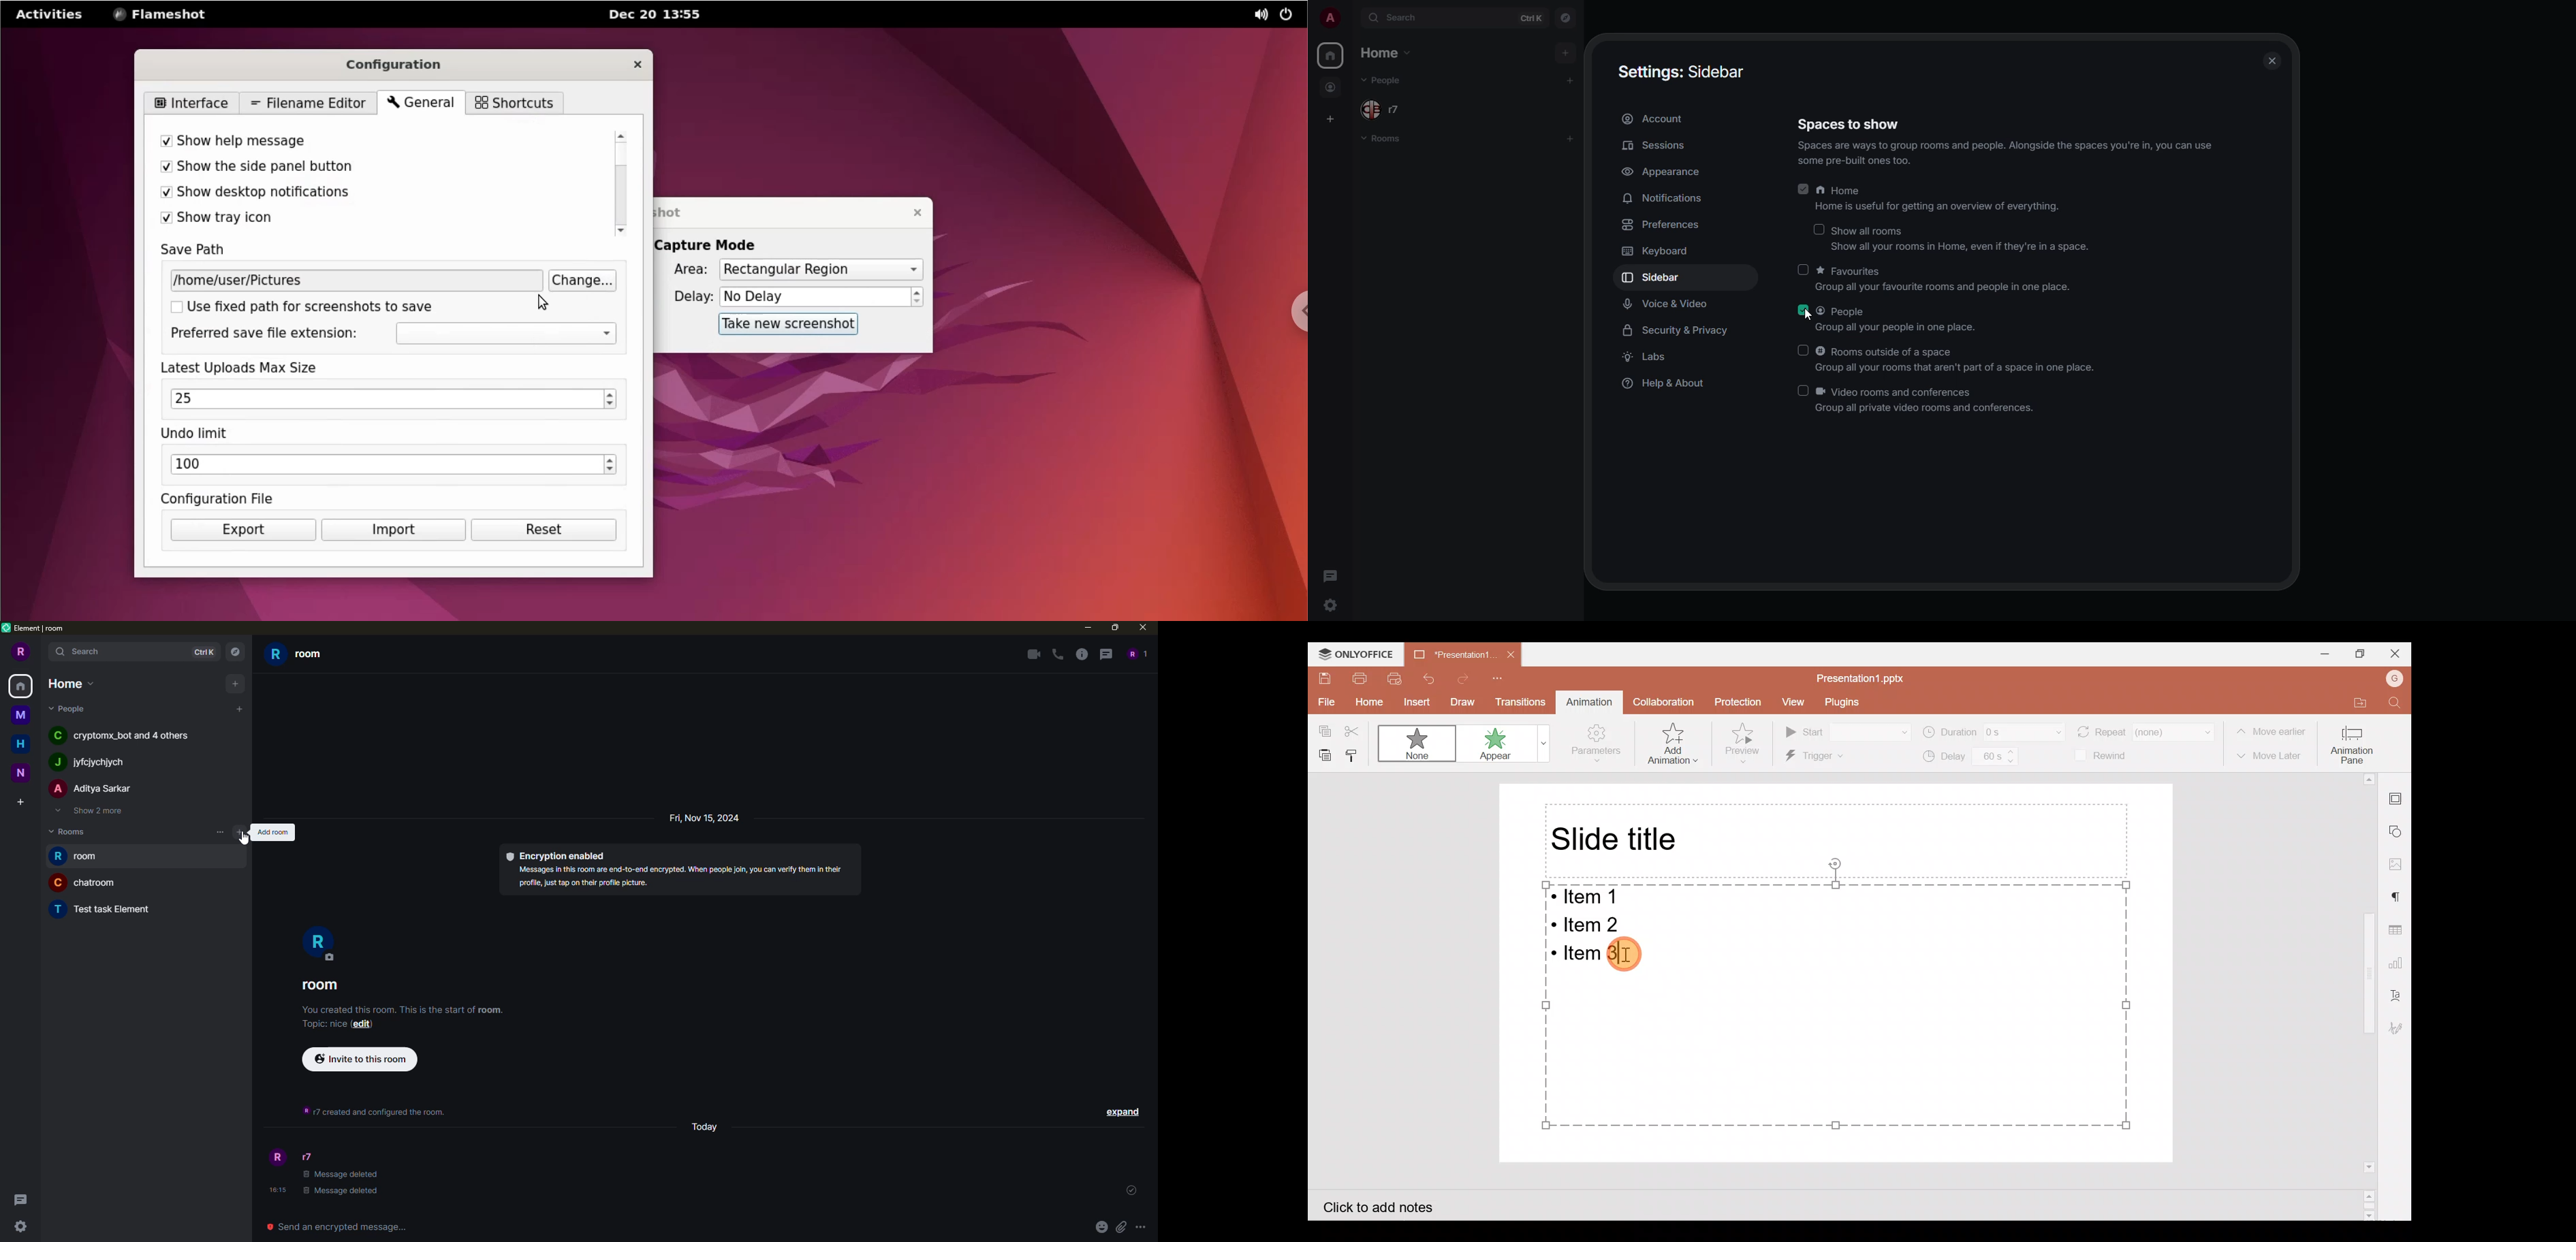 Image resolution: width=2576 pixels, height=1260 pixels. Describe the element at coordinates (2361, 654) in the screenshot. I see `Maximize` at that location.